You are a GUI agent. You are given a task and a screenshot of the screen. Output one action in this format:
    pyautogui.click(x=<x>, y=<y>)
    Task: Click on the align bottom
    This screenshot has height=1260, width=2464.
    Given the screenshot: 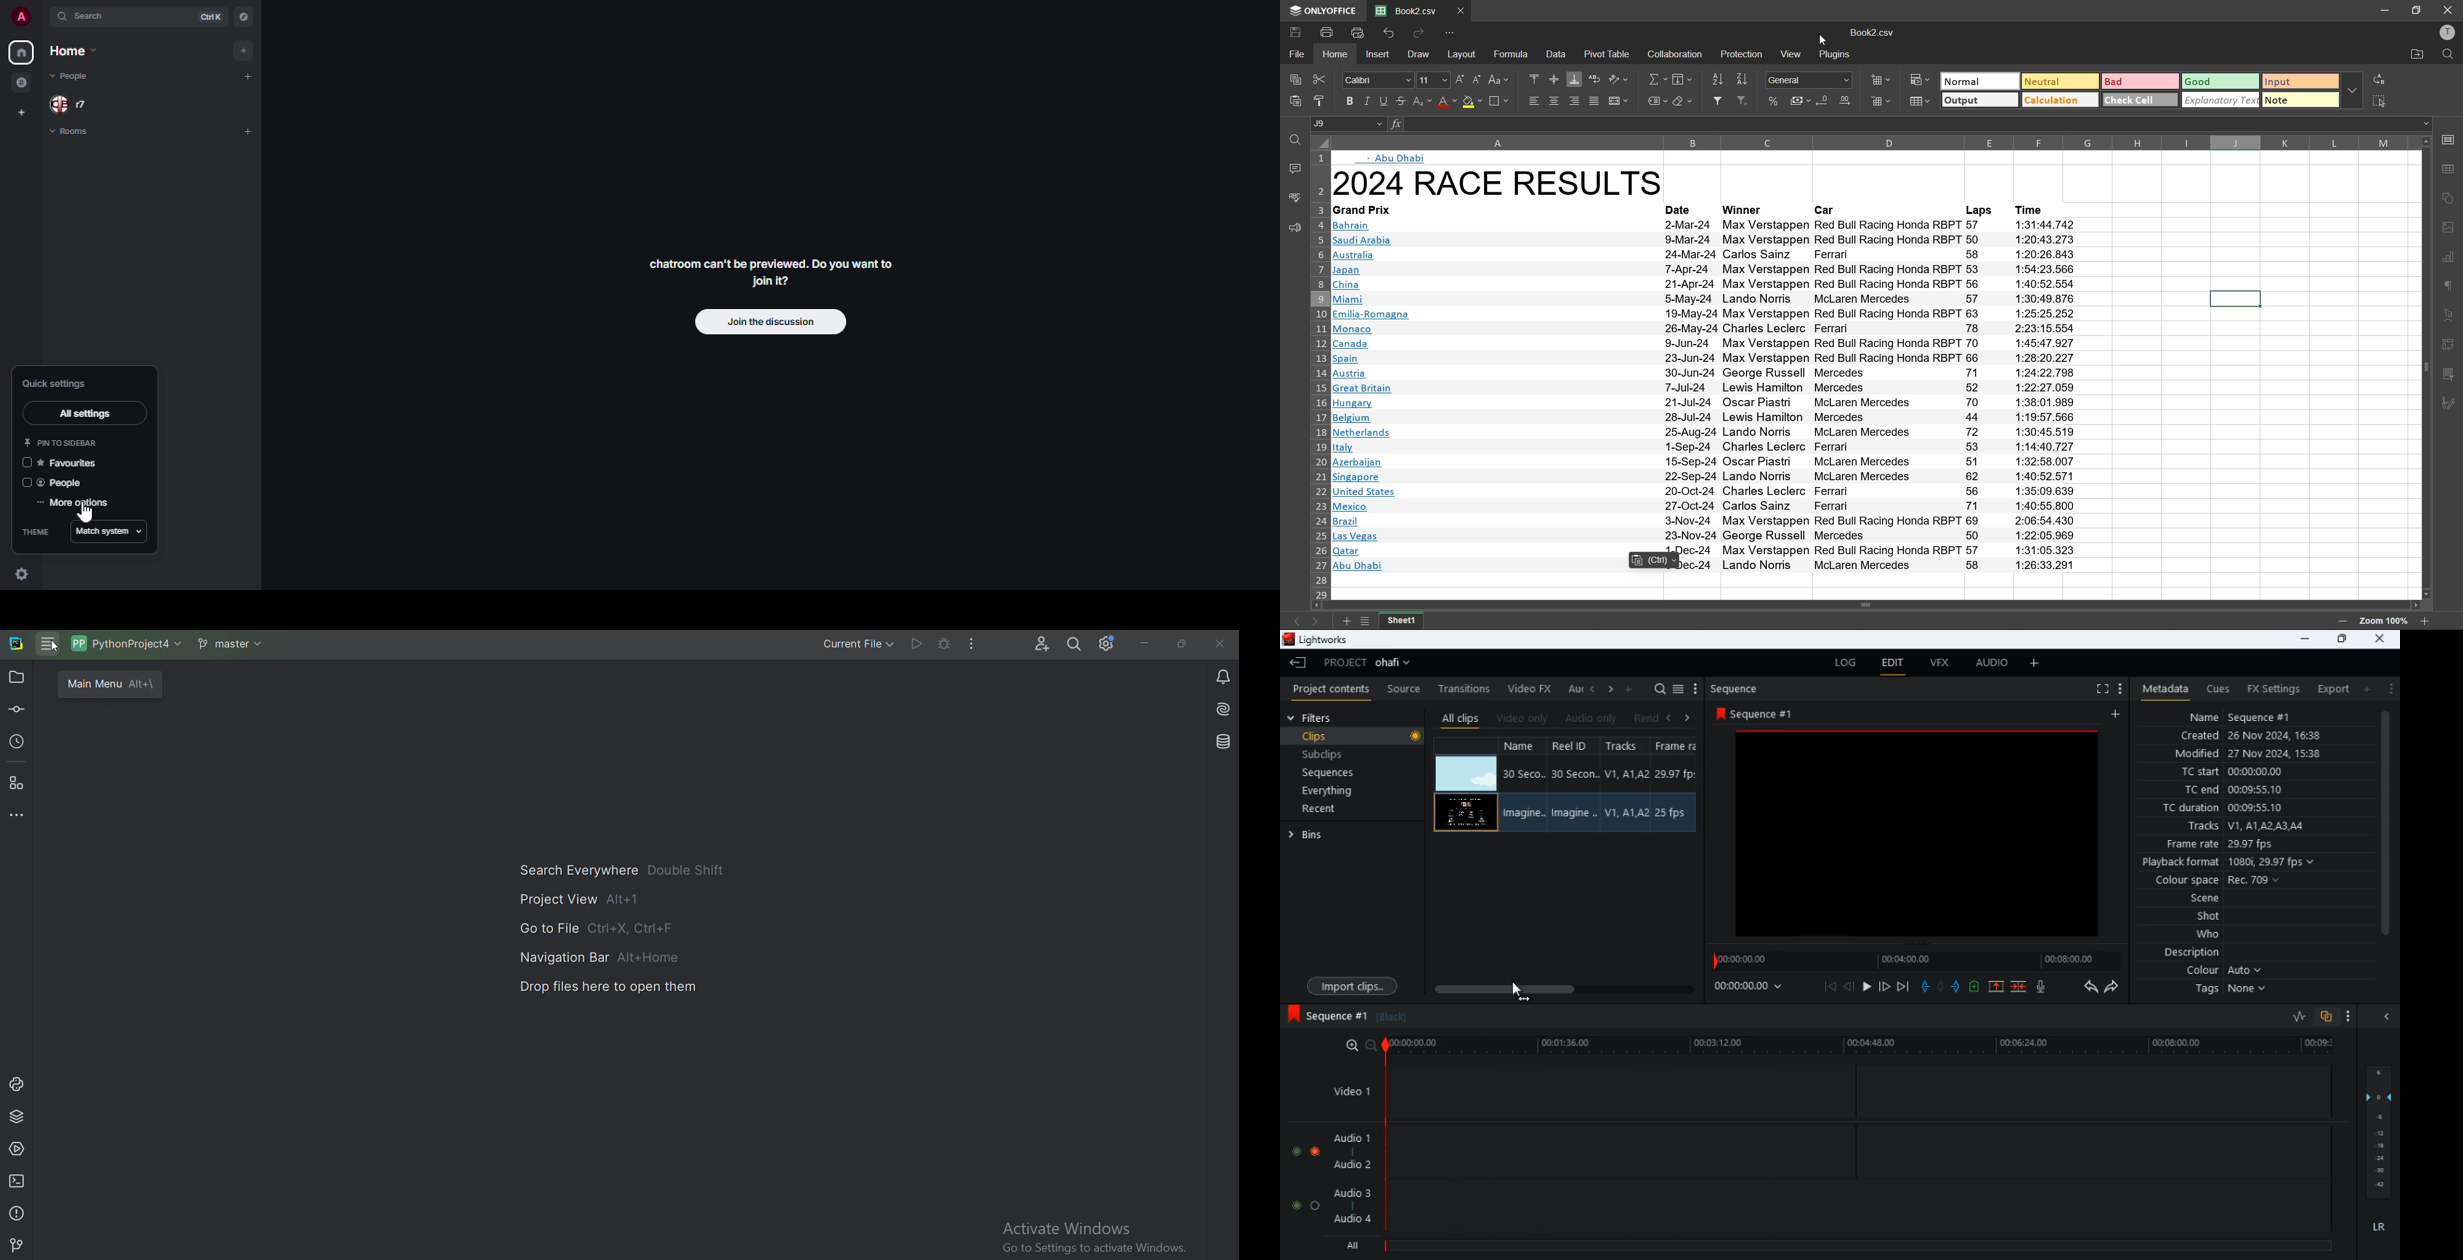 What is the action you would take?
    pyautogui.click(x=1573, y=81)
    